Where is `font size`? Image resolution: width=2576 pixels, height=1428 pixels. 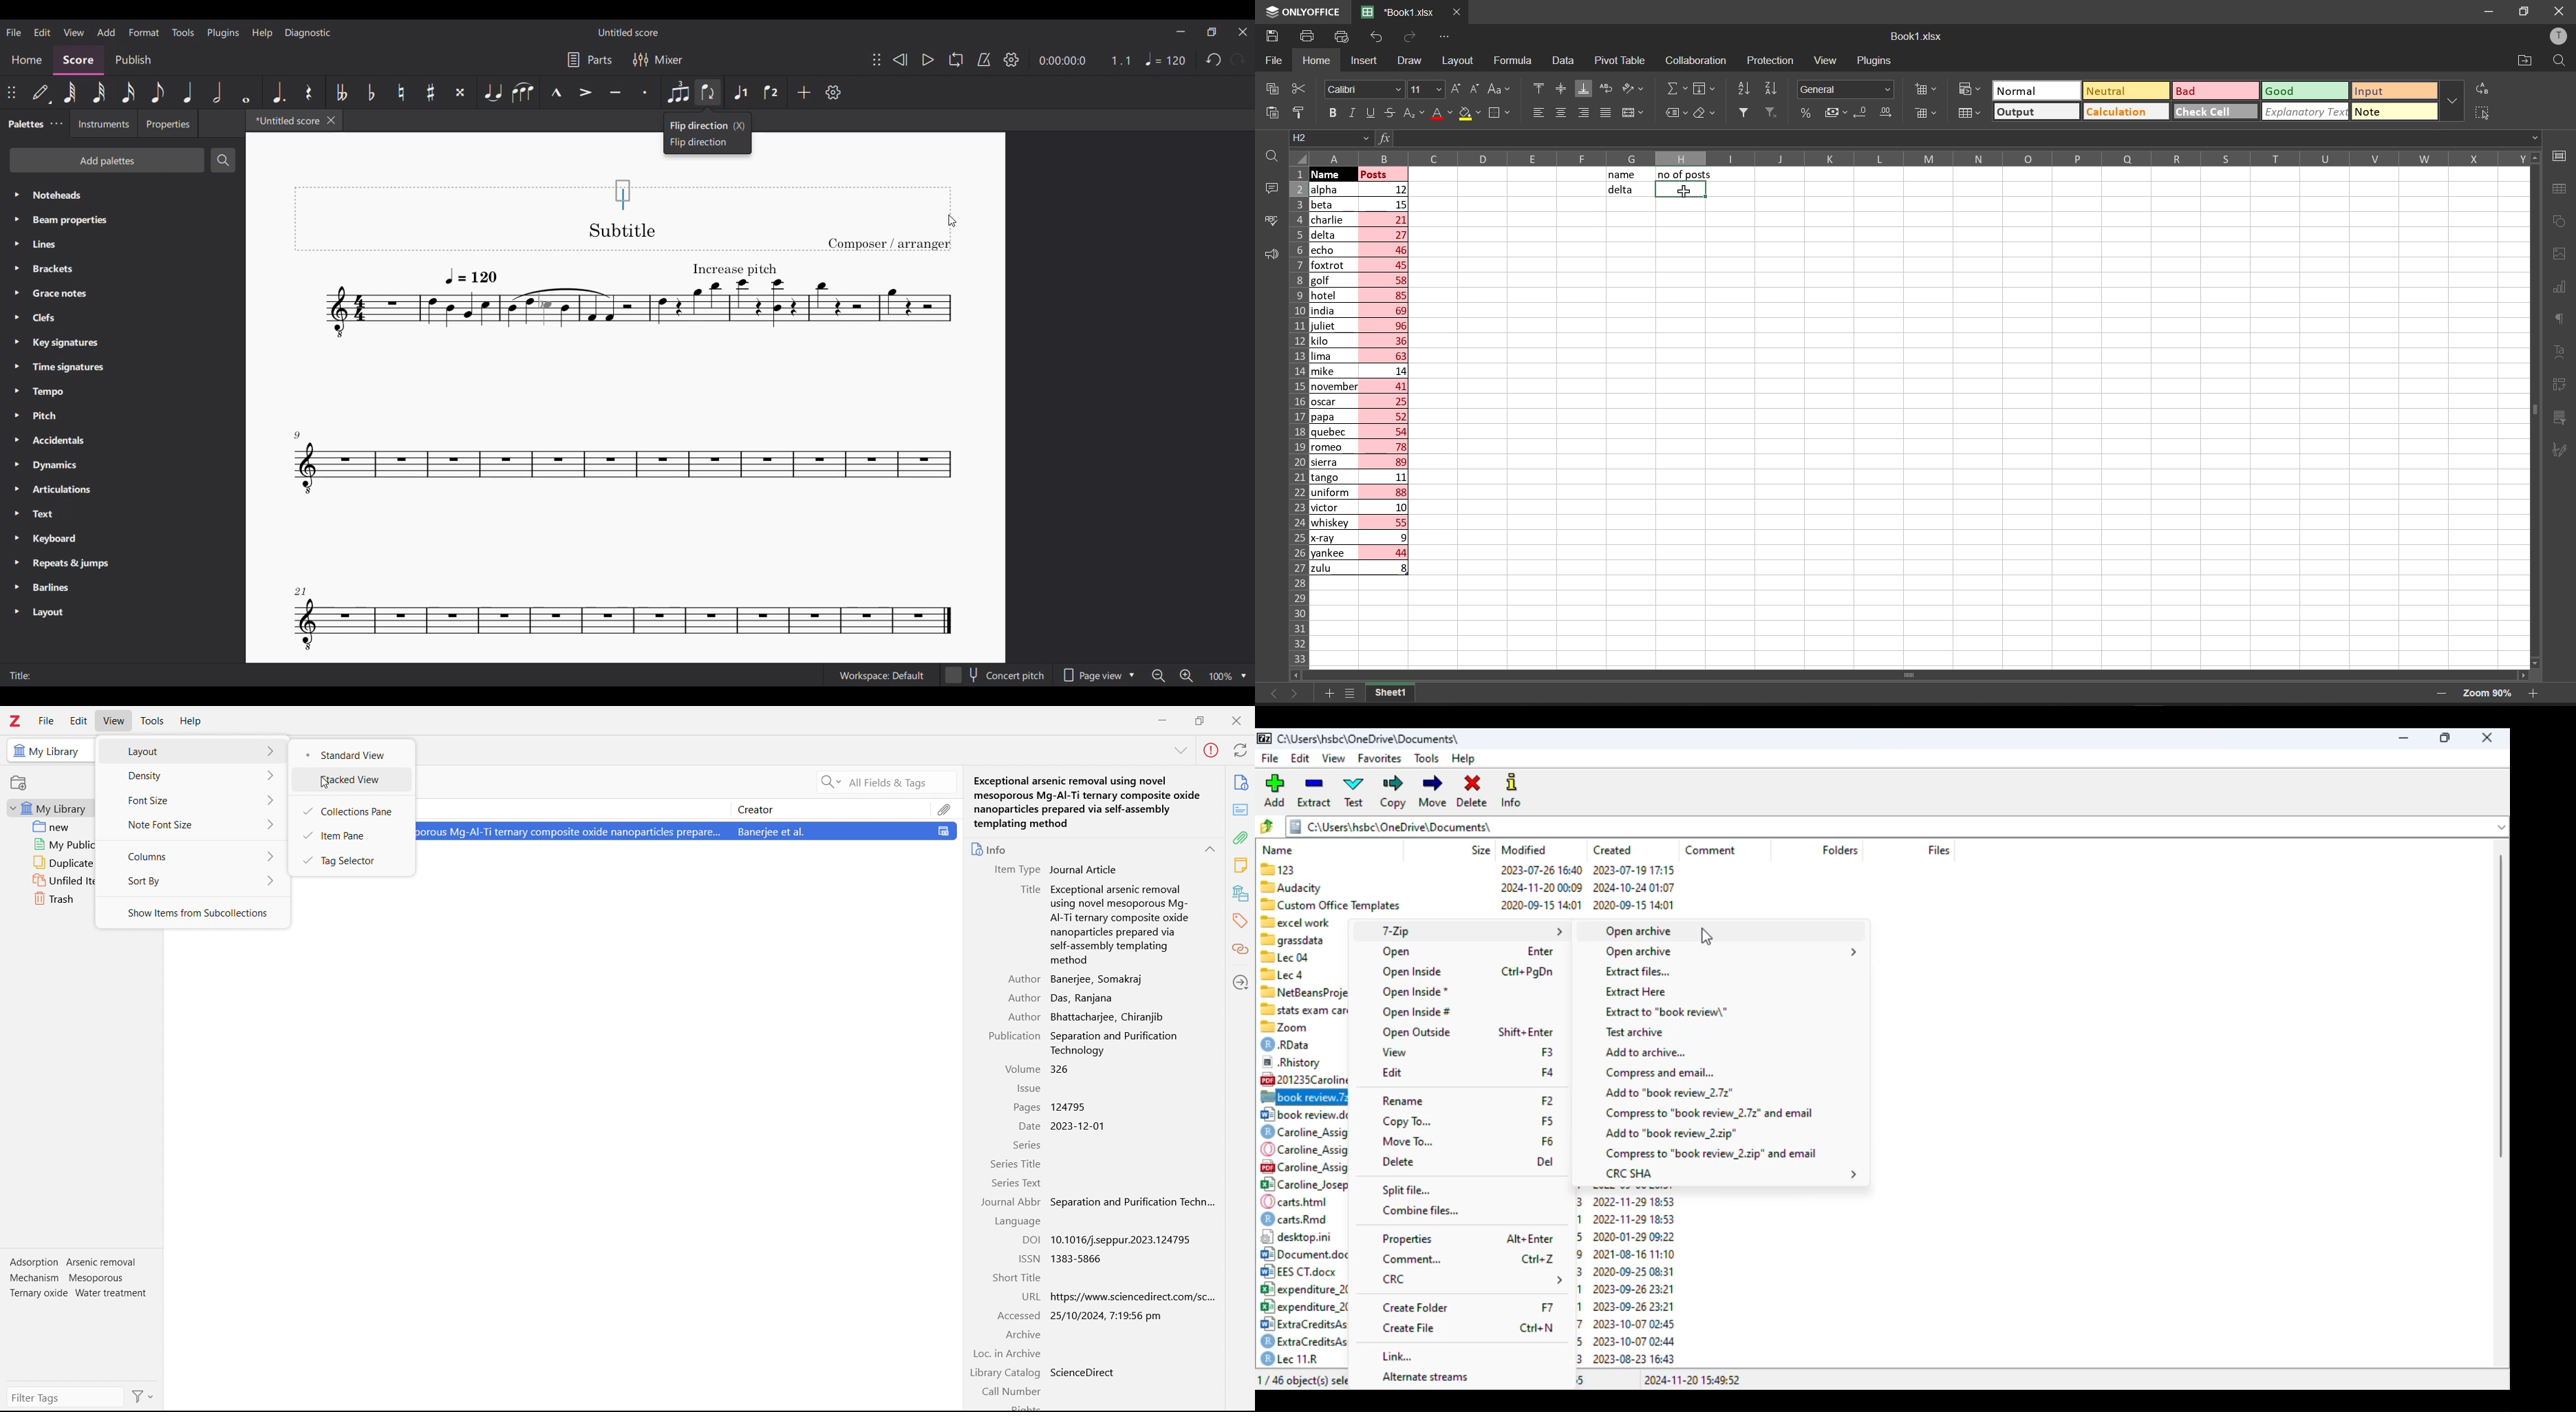
font size is located at coordinates (193, 799).